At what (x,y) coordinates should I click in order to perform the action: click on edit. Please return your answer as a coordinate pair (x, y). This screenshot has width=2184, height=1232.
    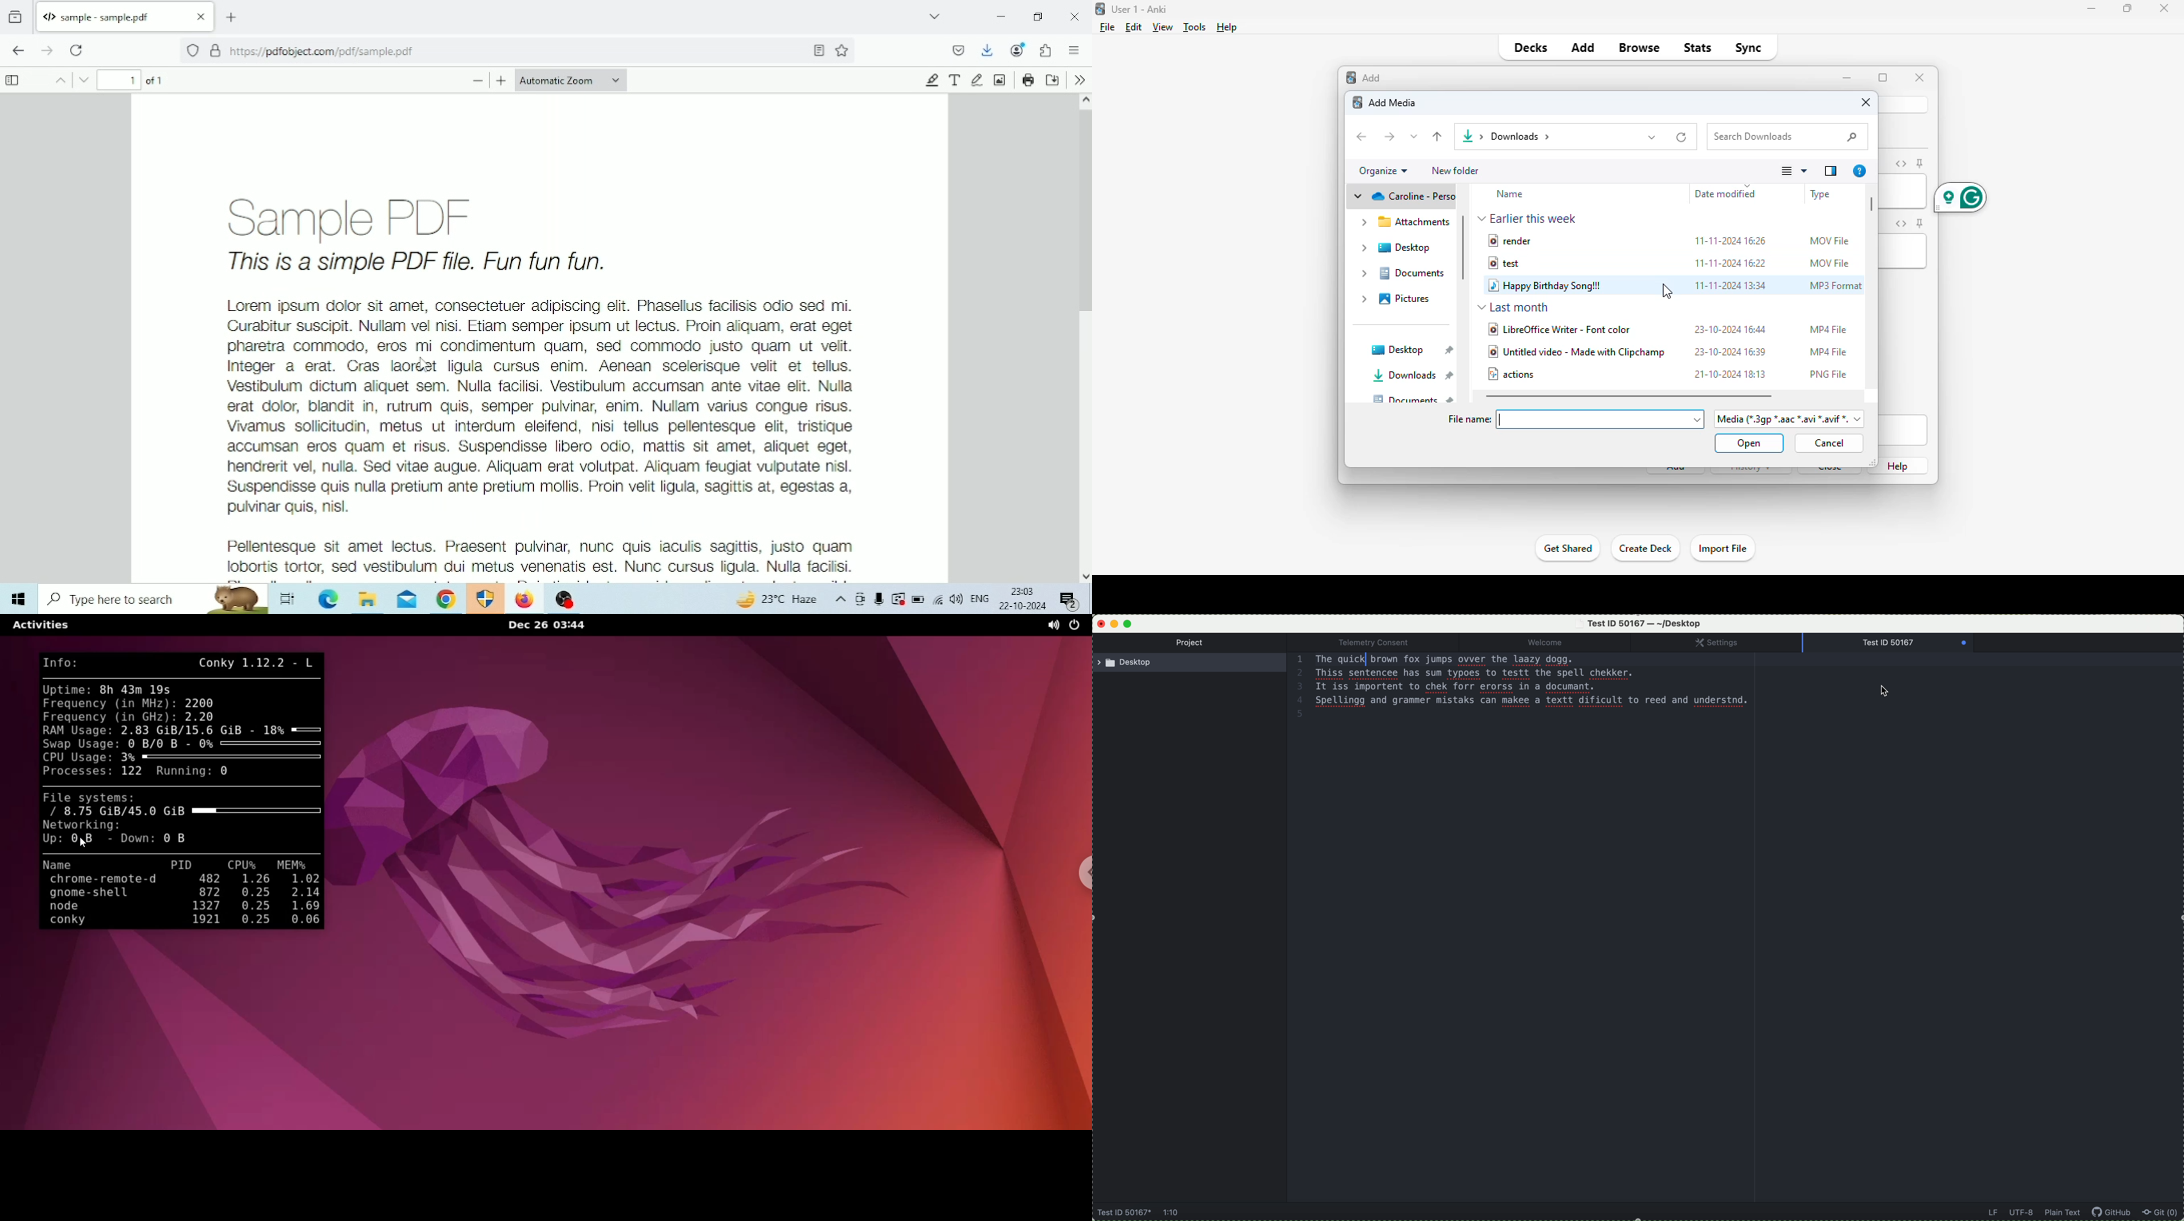
    Looking at the image, I should click on (1134, 26).